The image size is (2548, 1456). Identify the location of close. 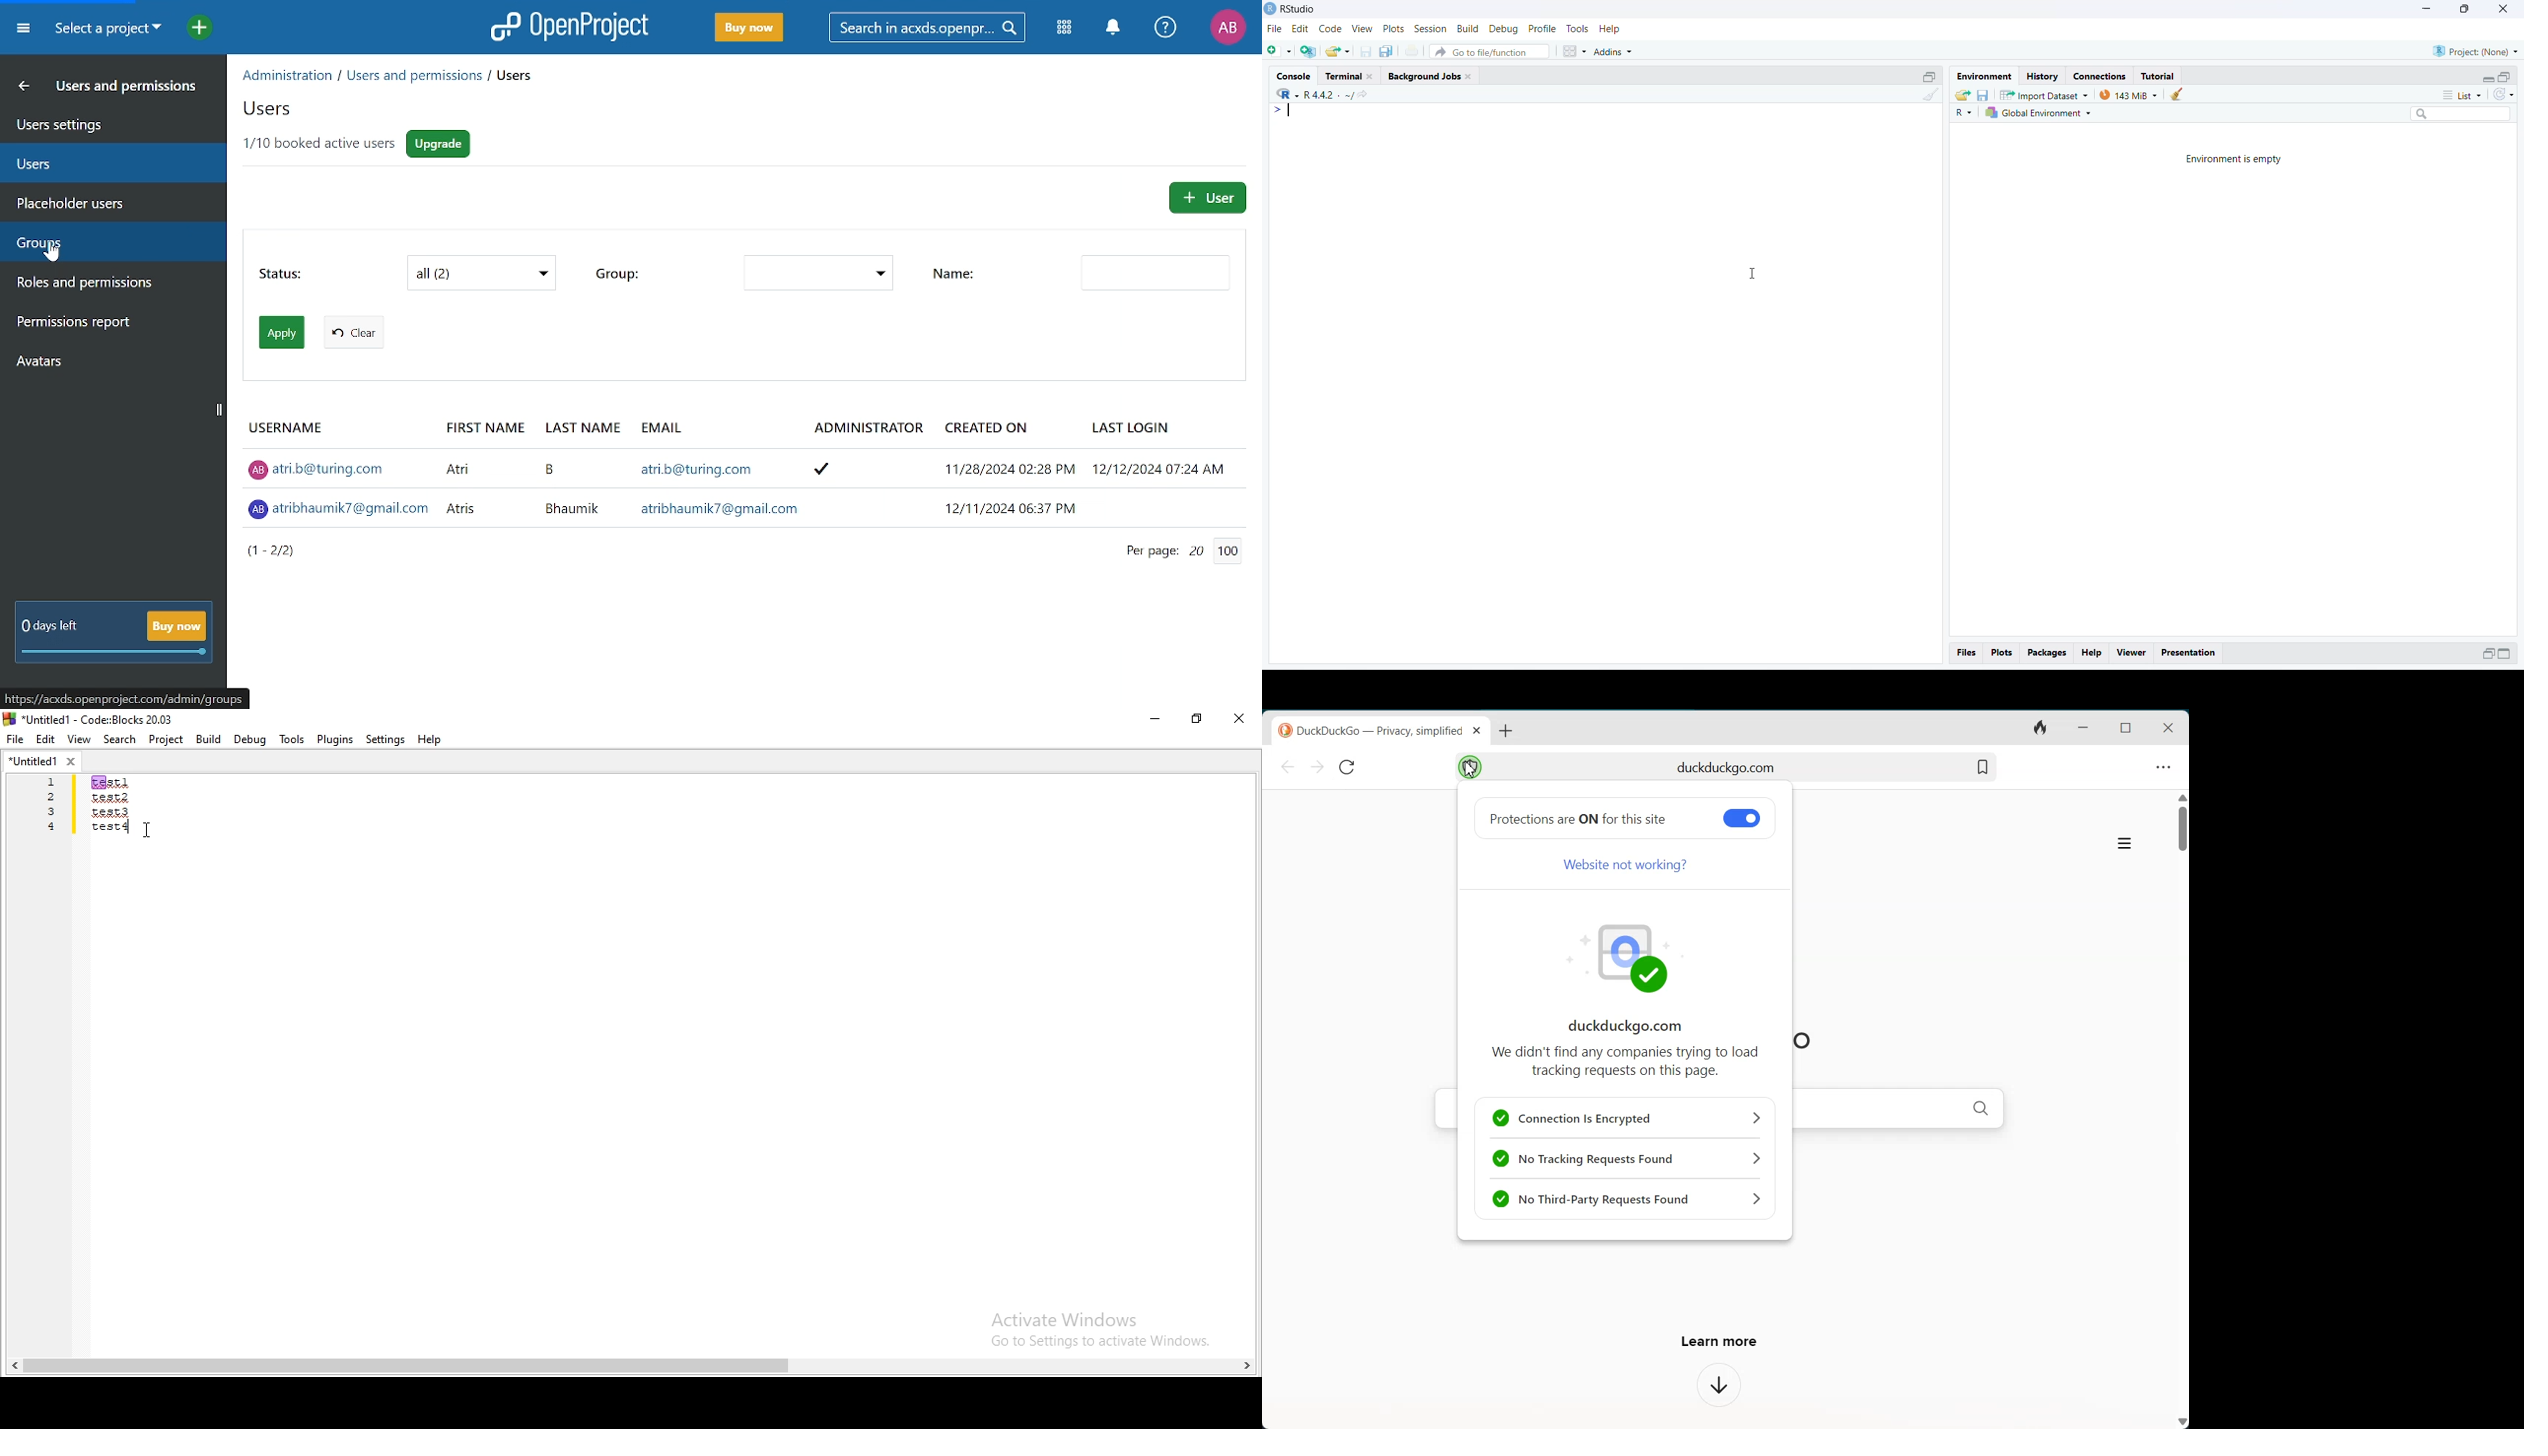
(1371, 77).